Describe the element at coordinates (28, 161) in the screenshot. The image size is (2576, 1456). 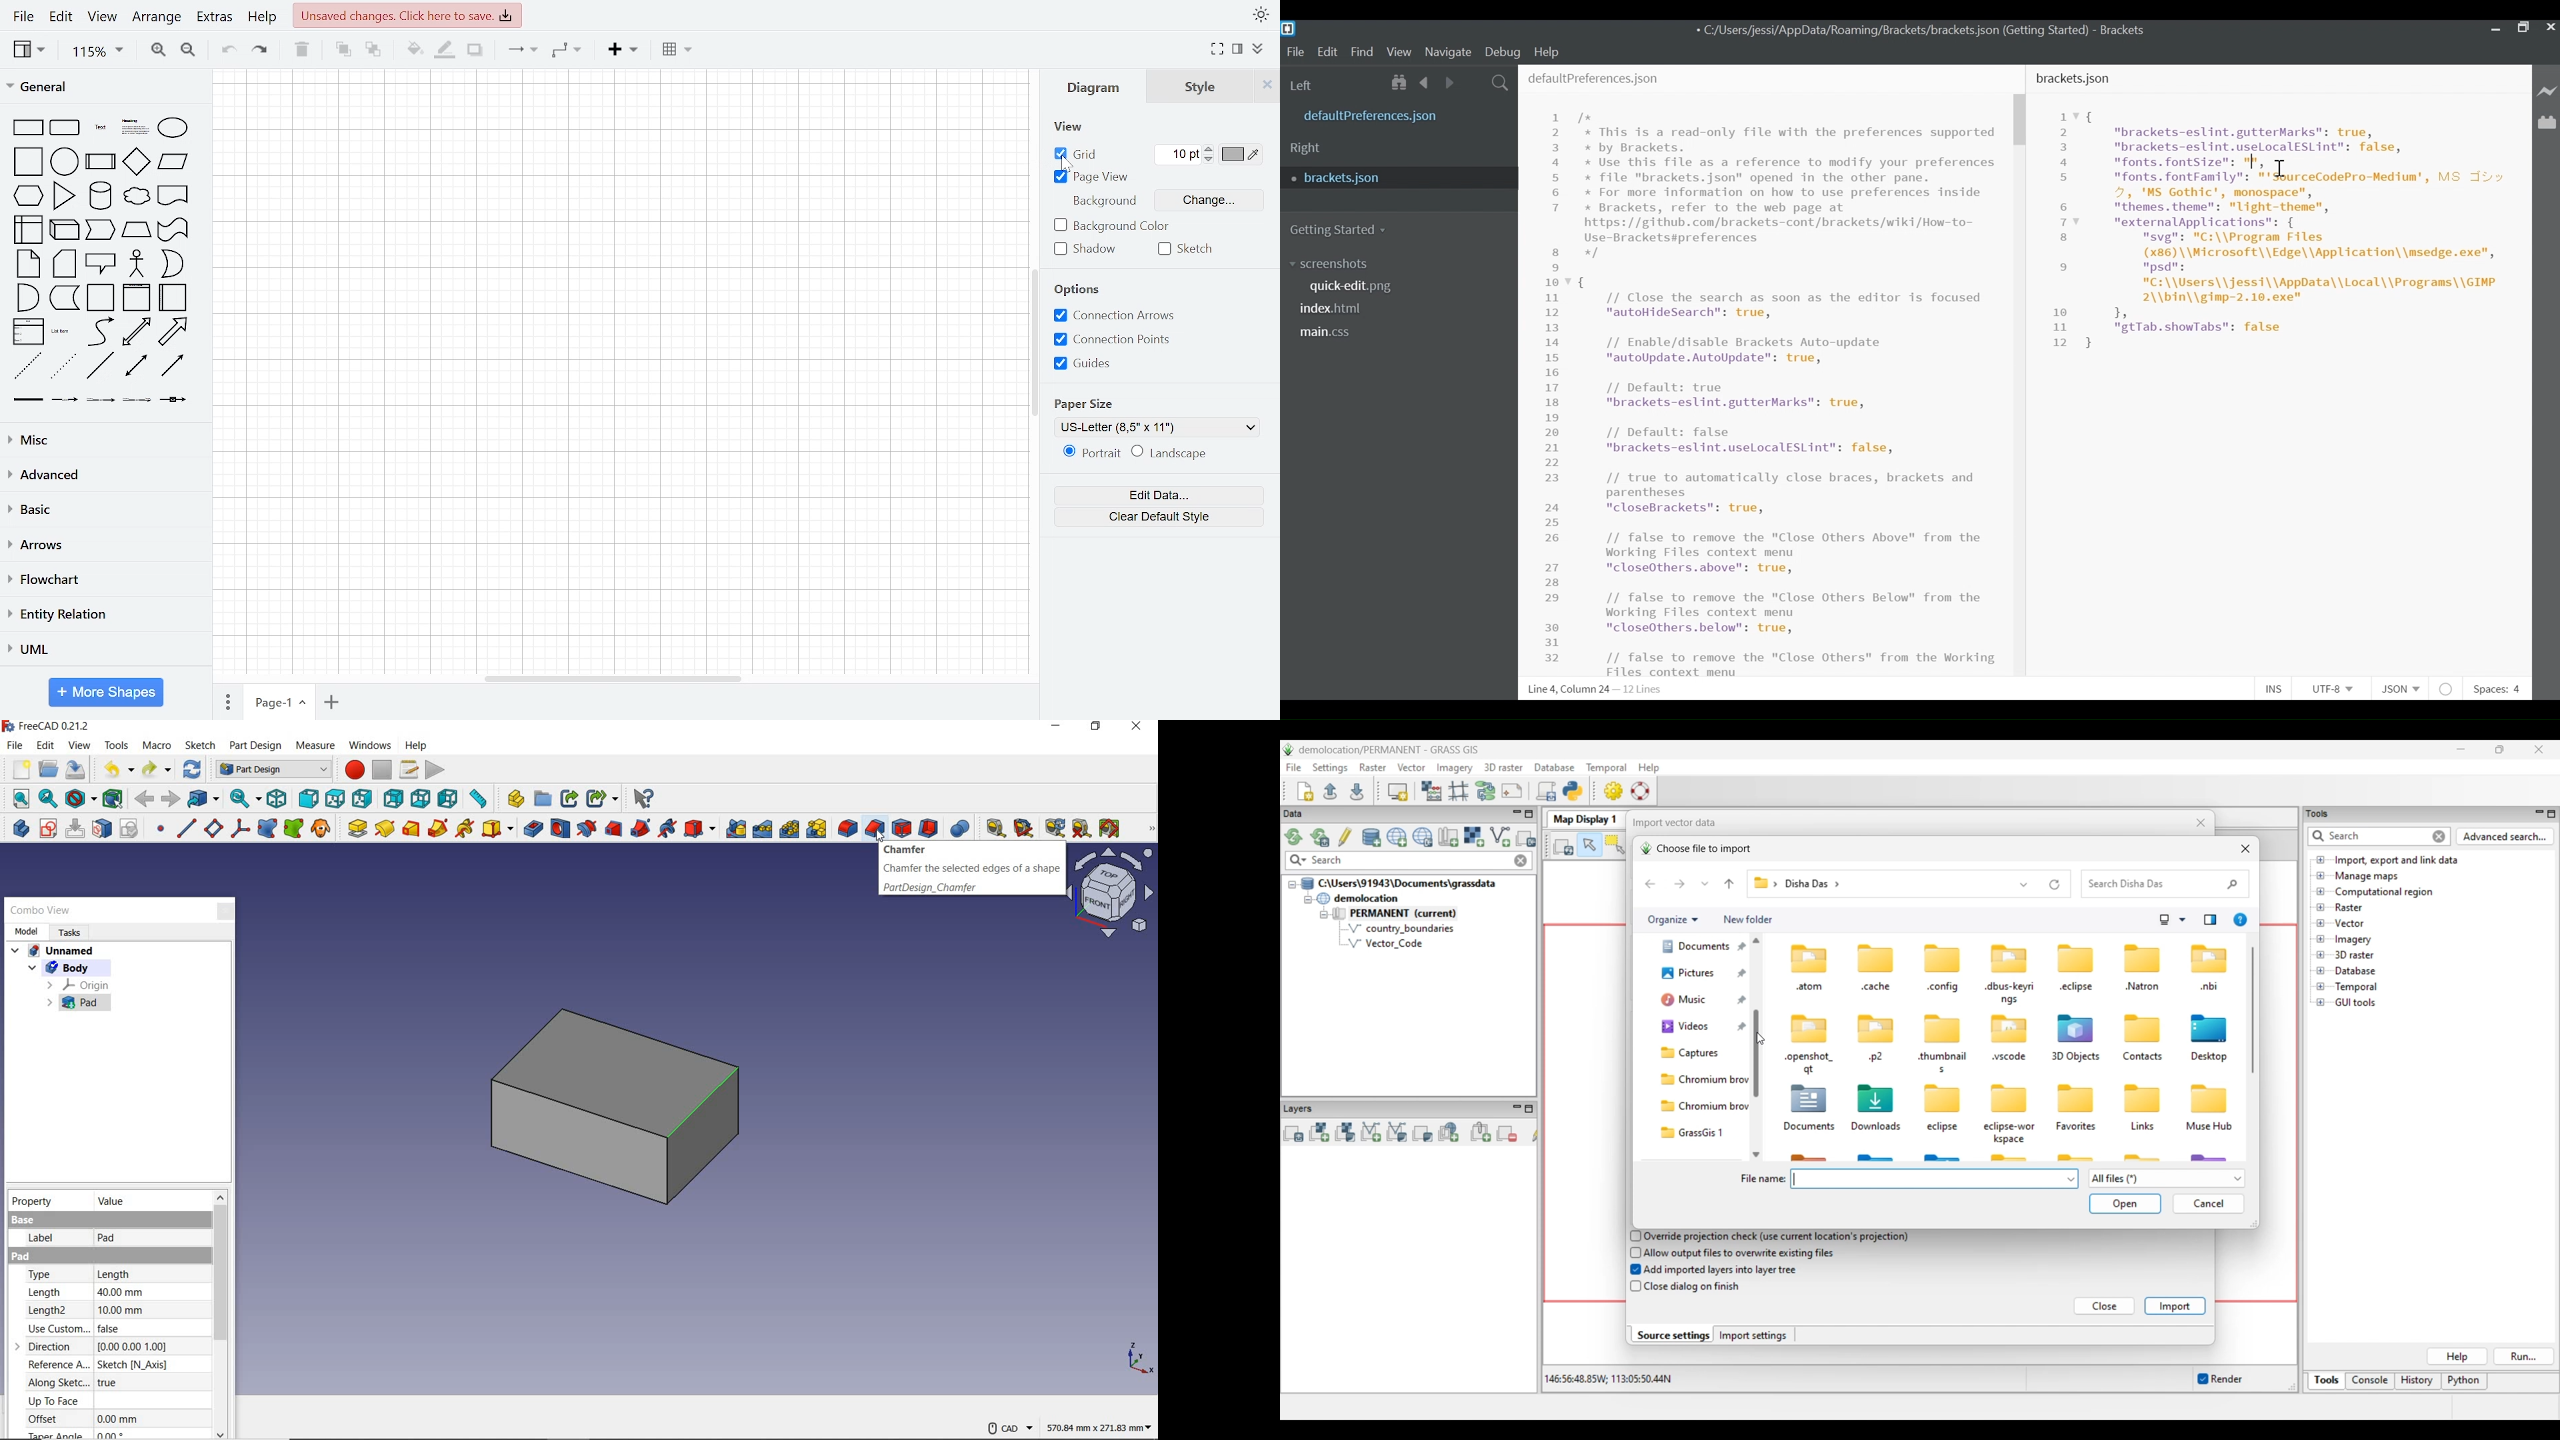
I see `square` at that location.